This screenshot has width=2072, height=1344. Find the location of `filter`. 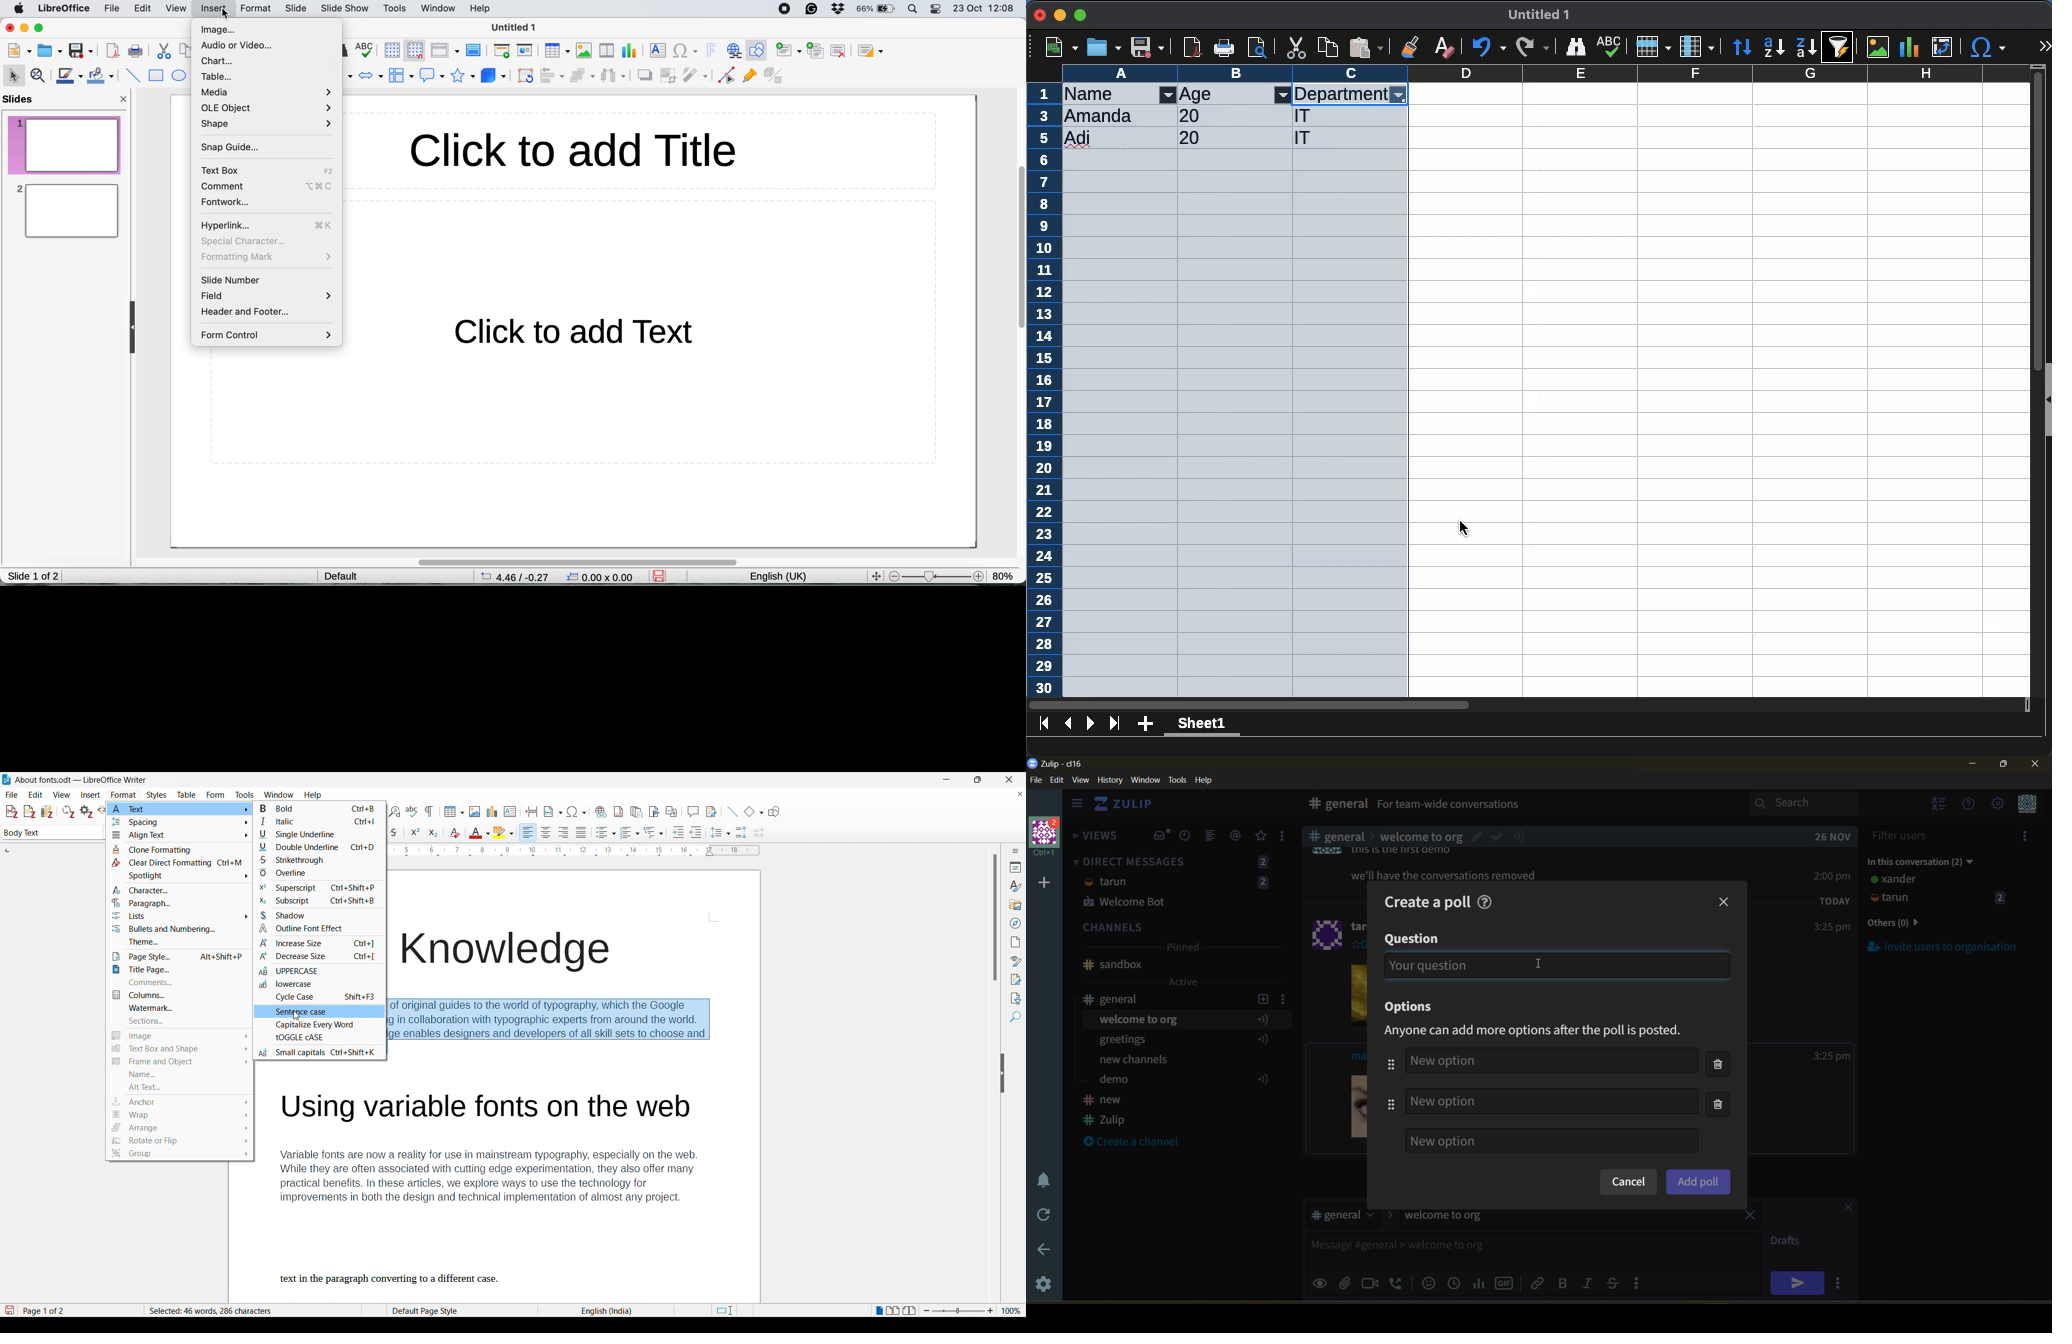

filter is located at coordinates (1283, 95).